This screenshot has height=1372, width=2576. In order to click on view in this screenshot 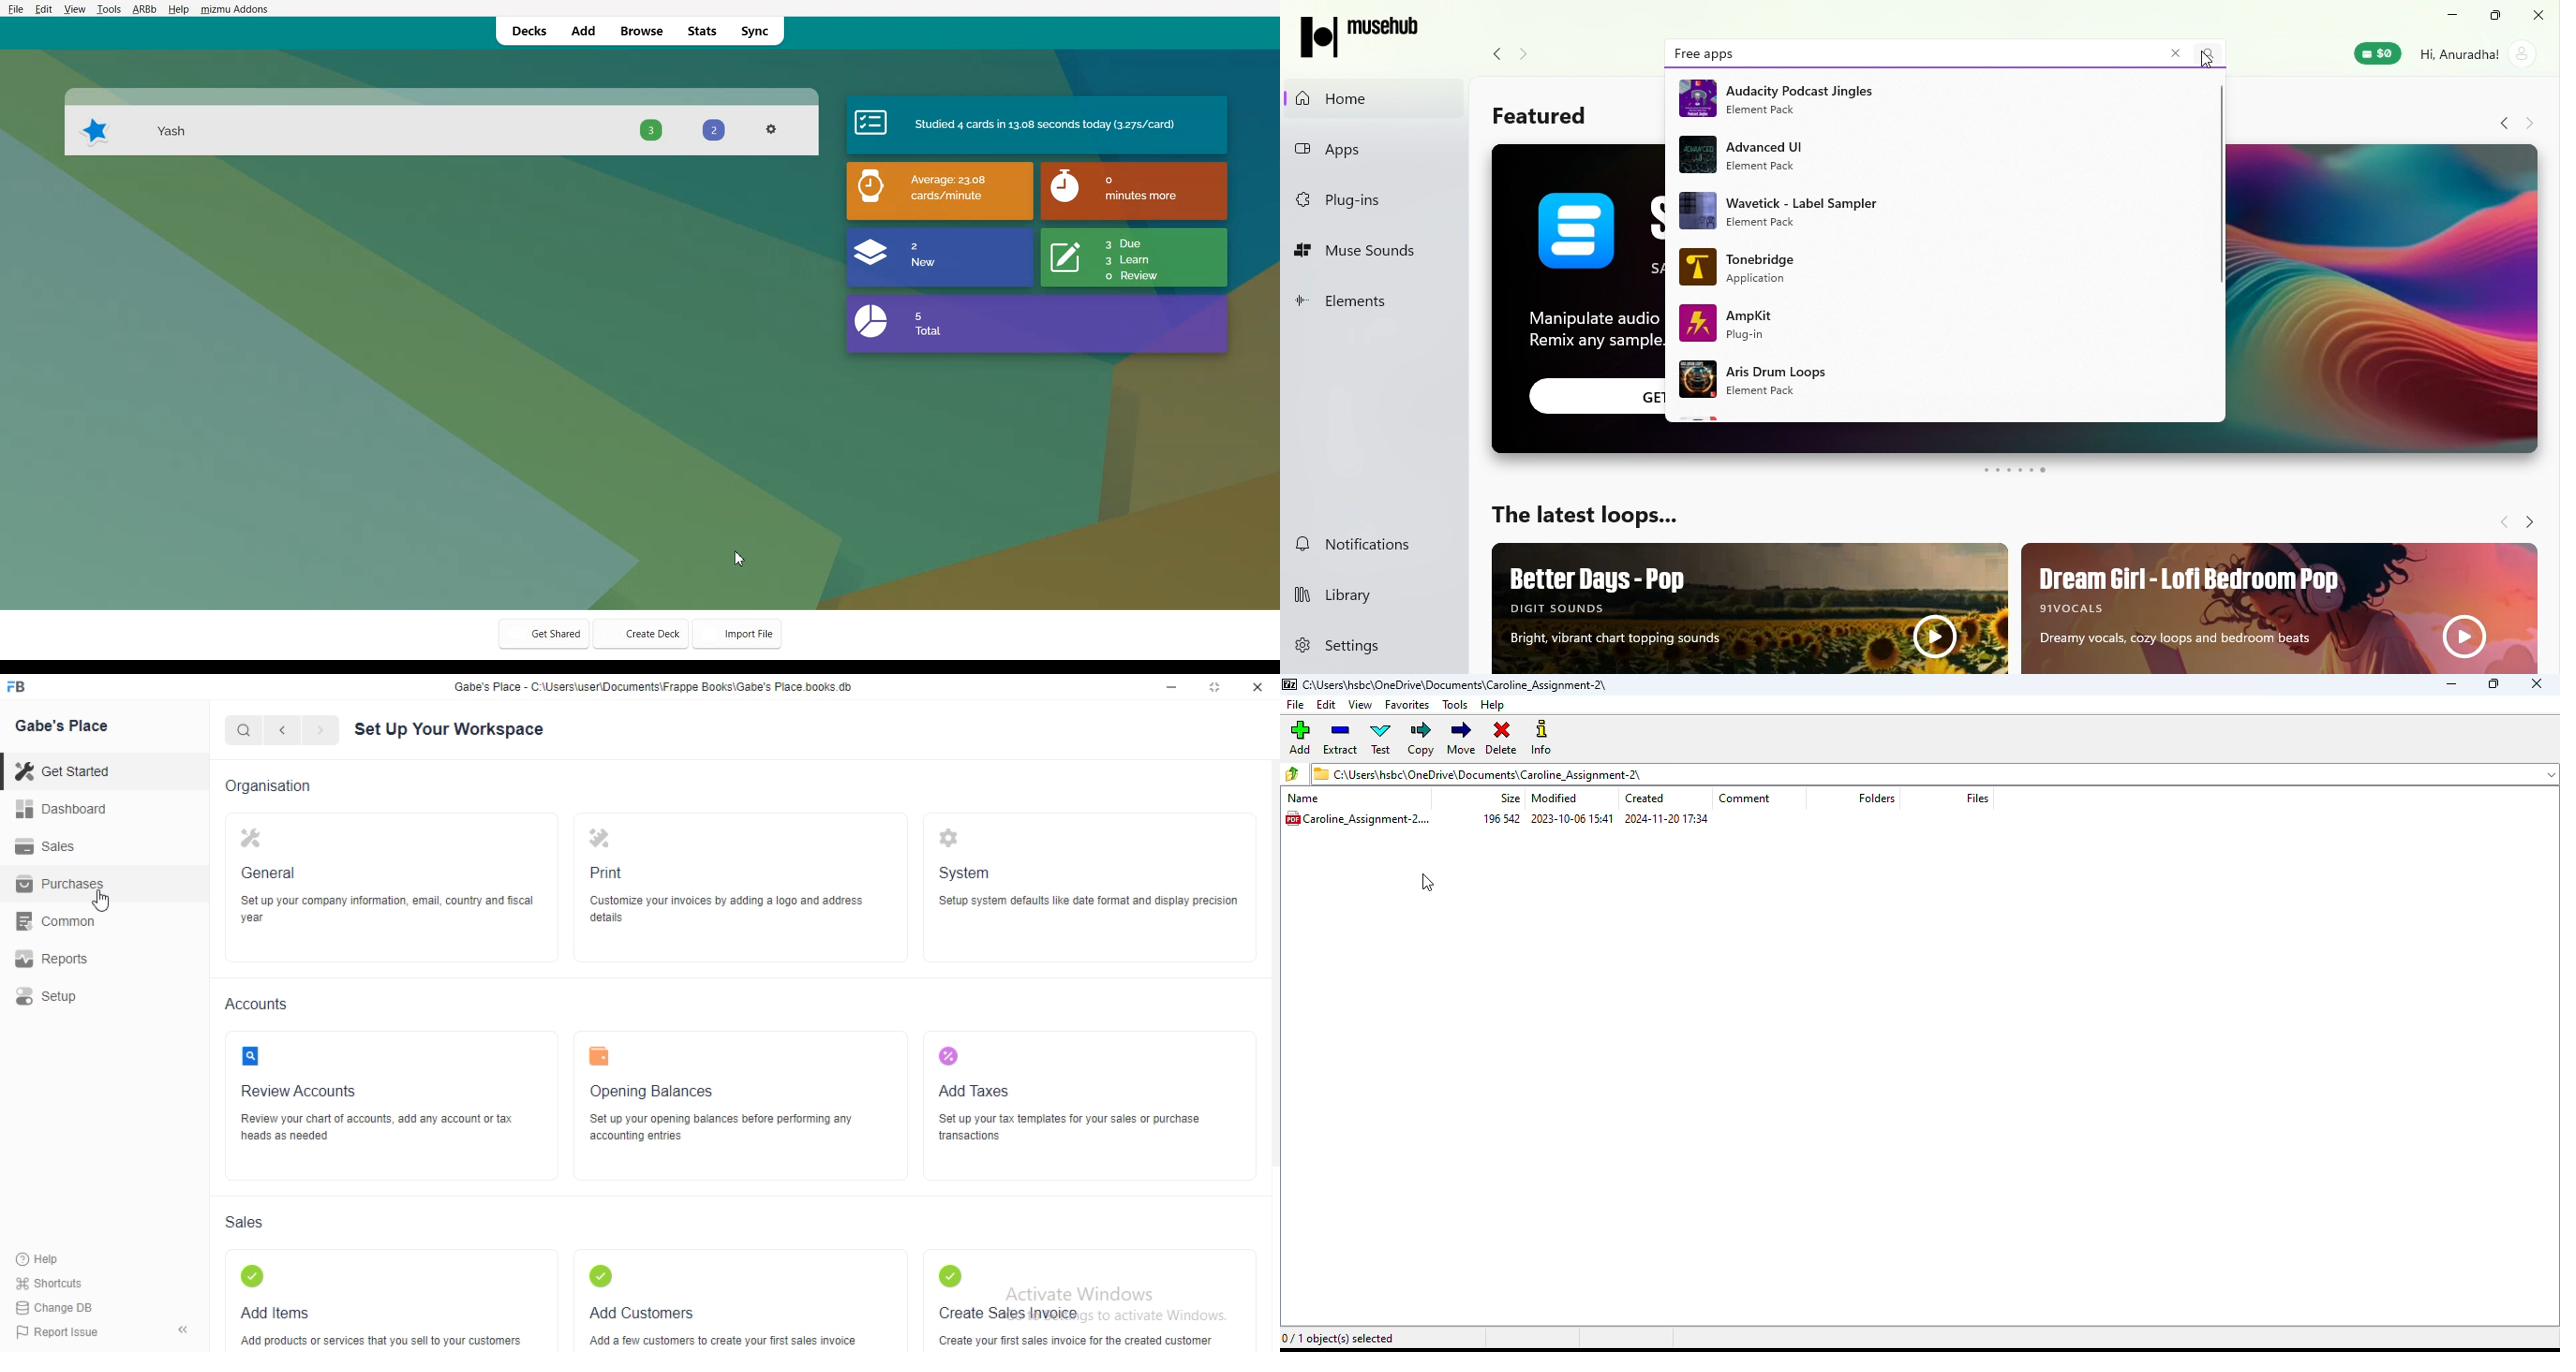, I will do `click(1362, 705)`.